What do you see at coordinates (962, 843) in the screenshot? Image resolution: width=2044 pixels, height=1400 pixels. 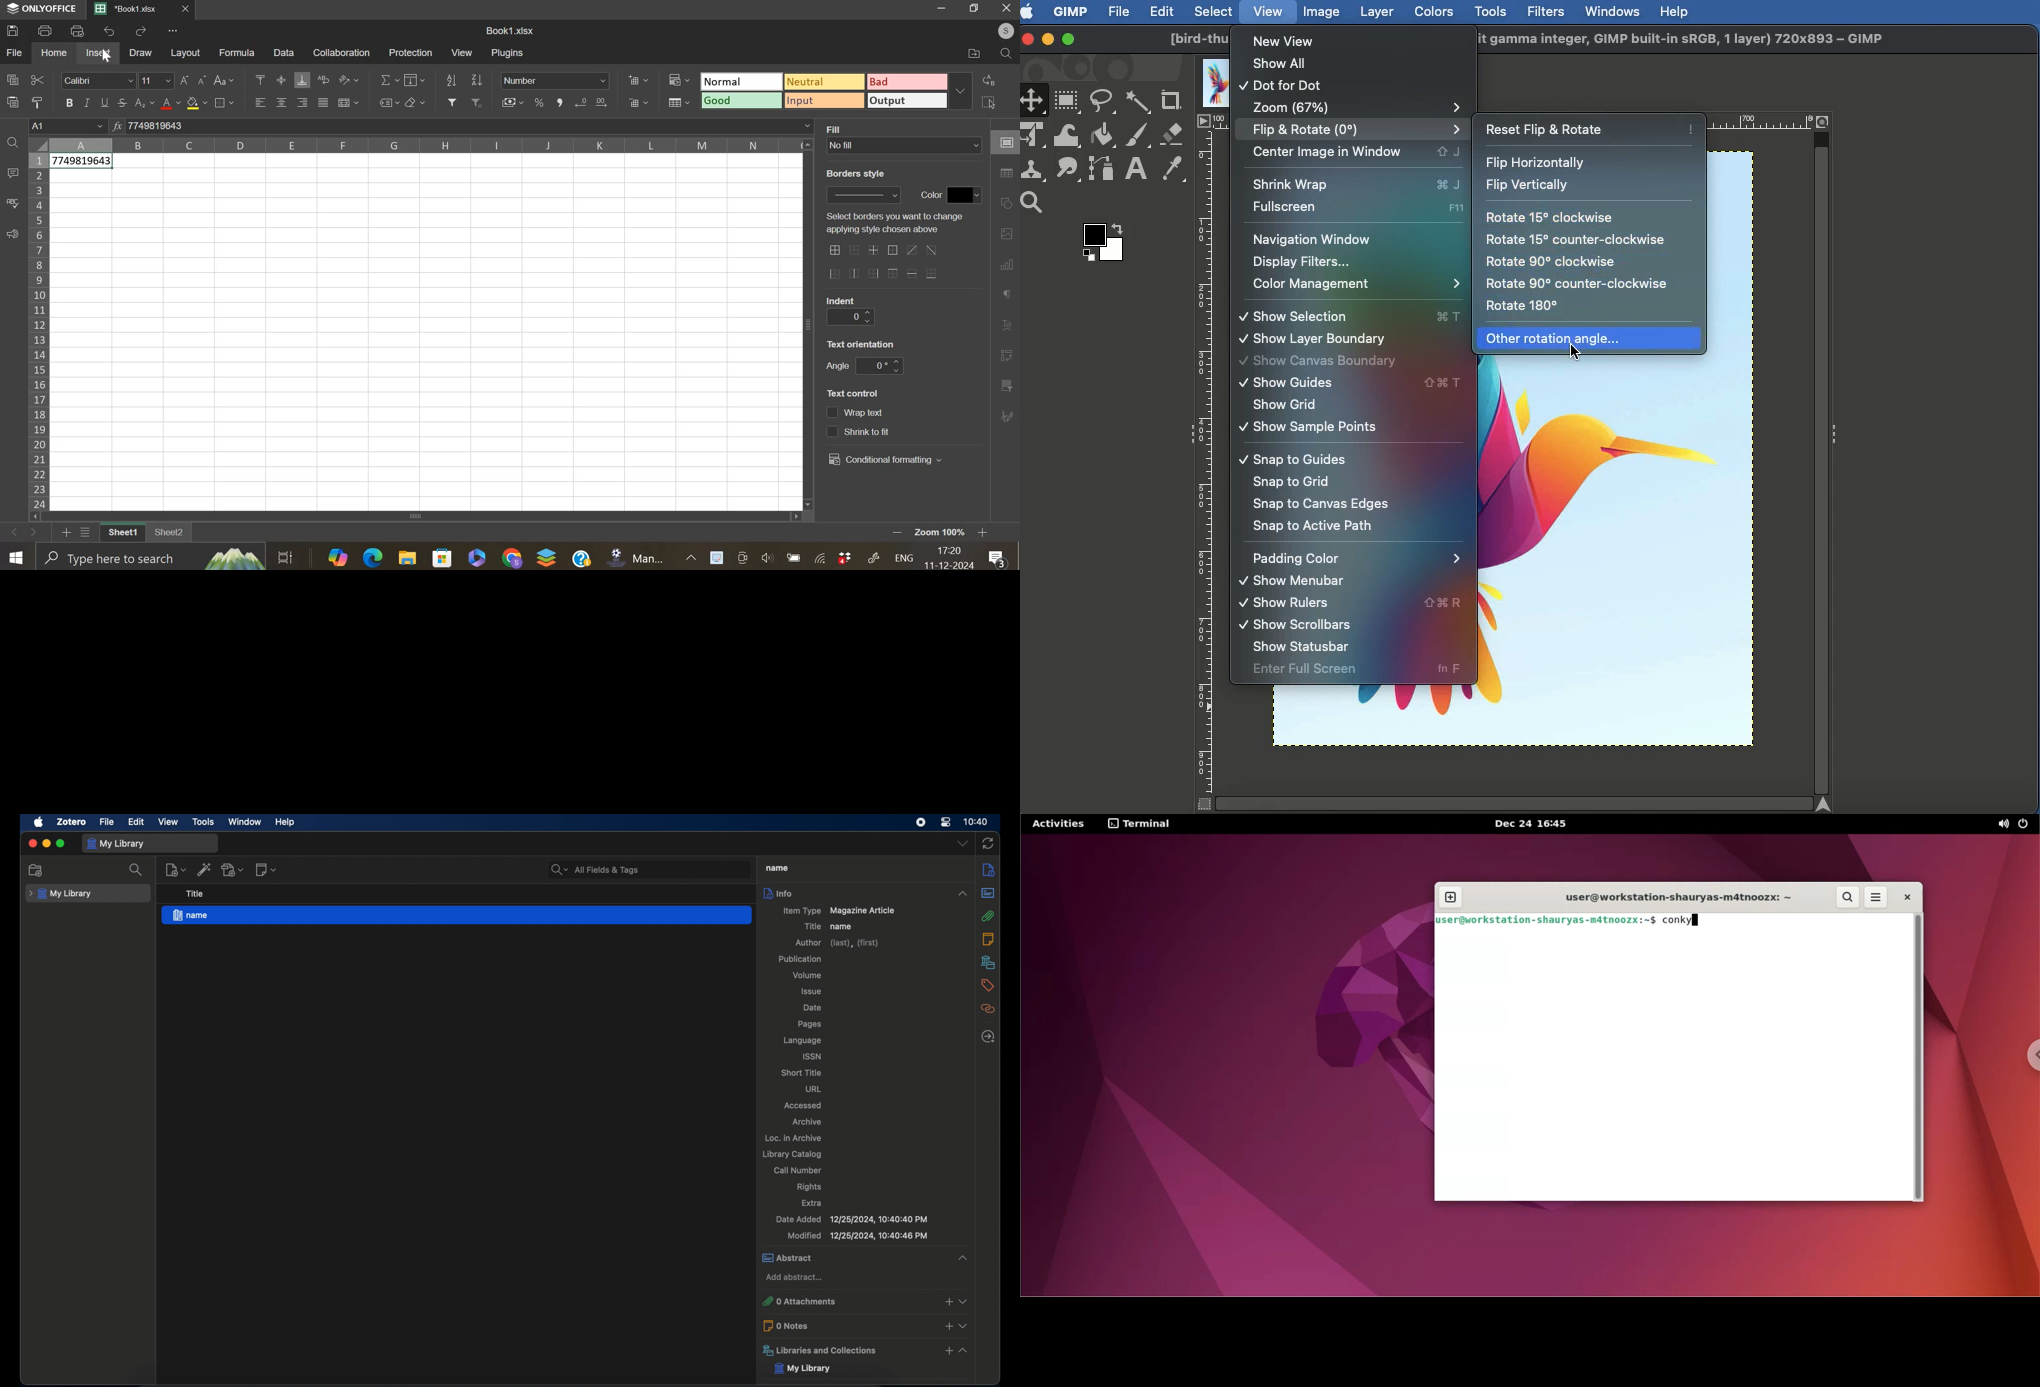 I see `dropdown` at bounding box center [962, 843].